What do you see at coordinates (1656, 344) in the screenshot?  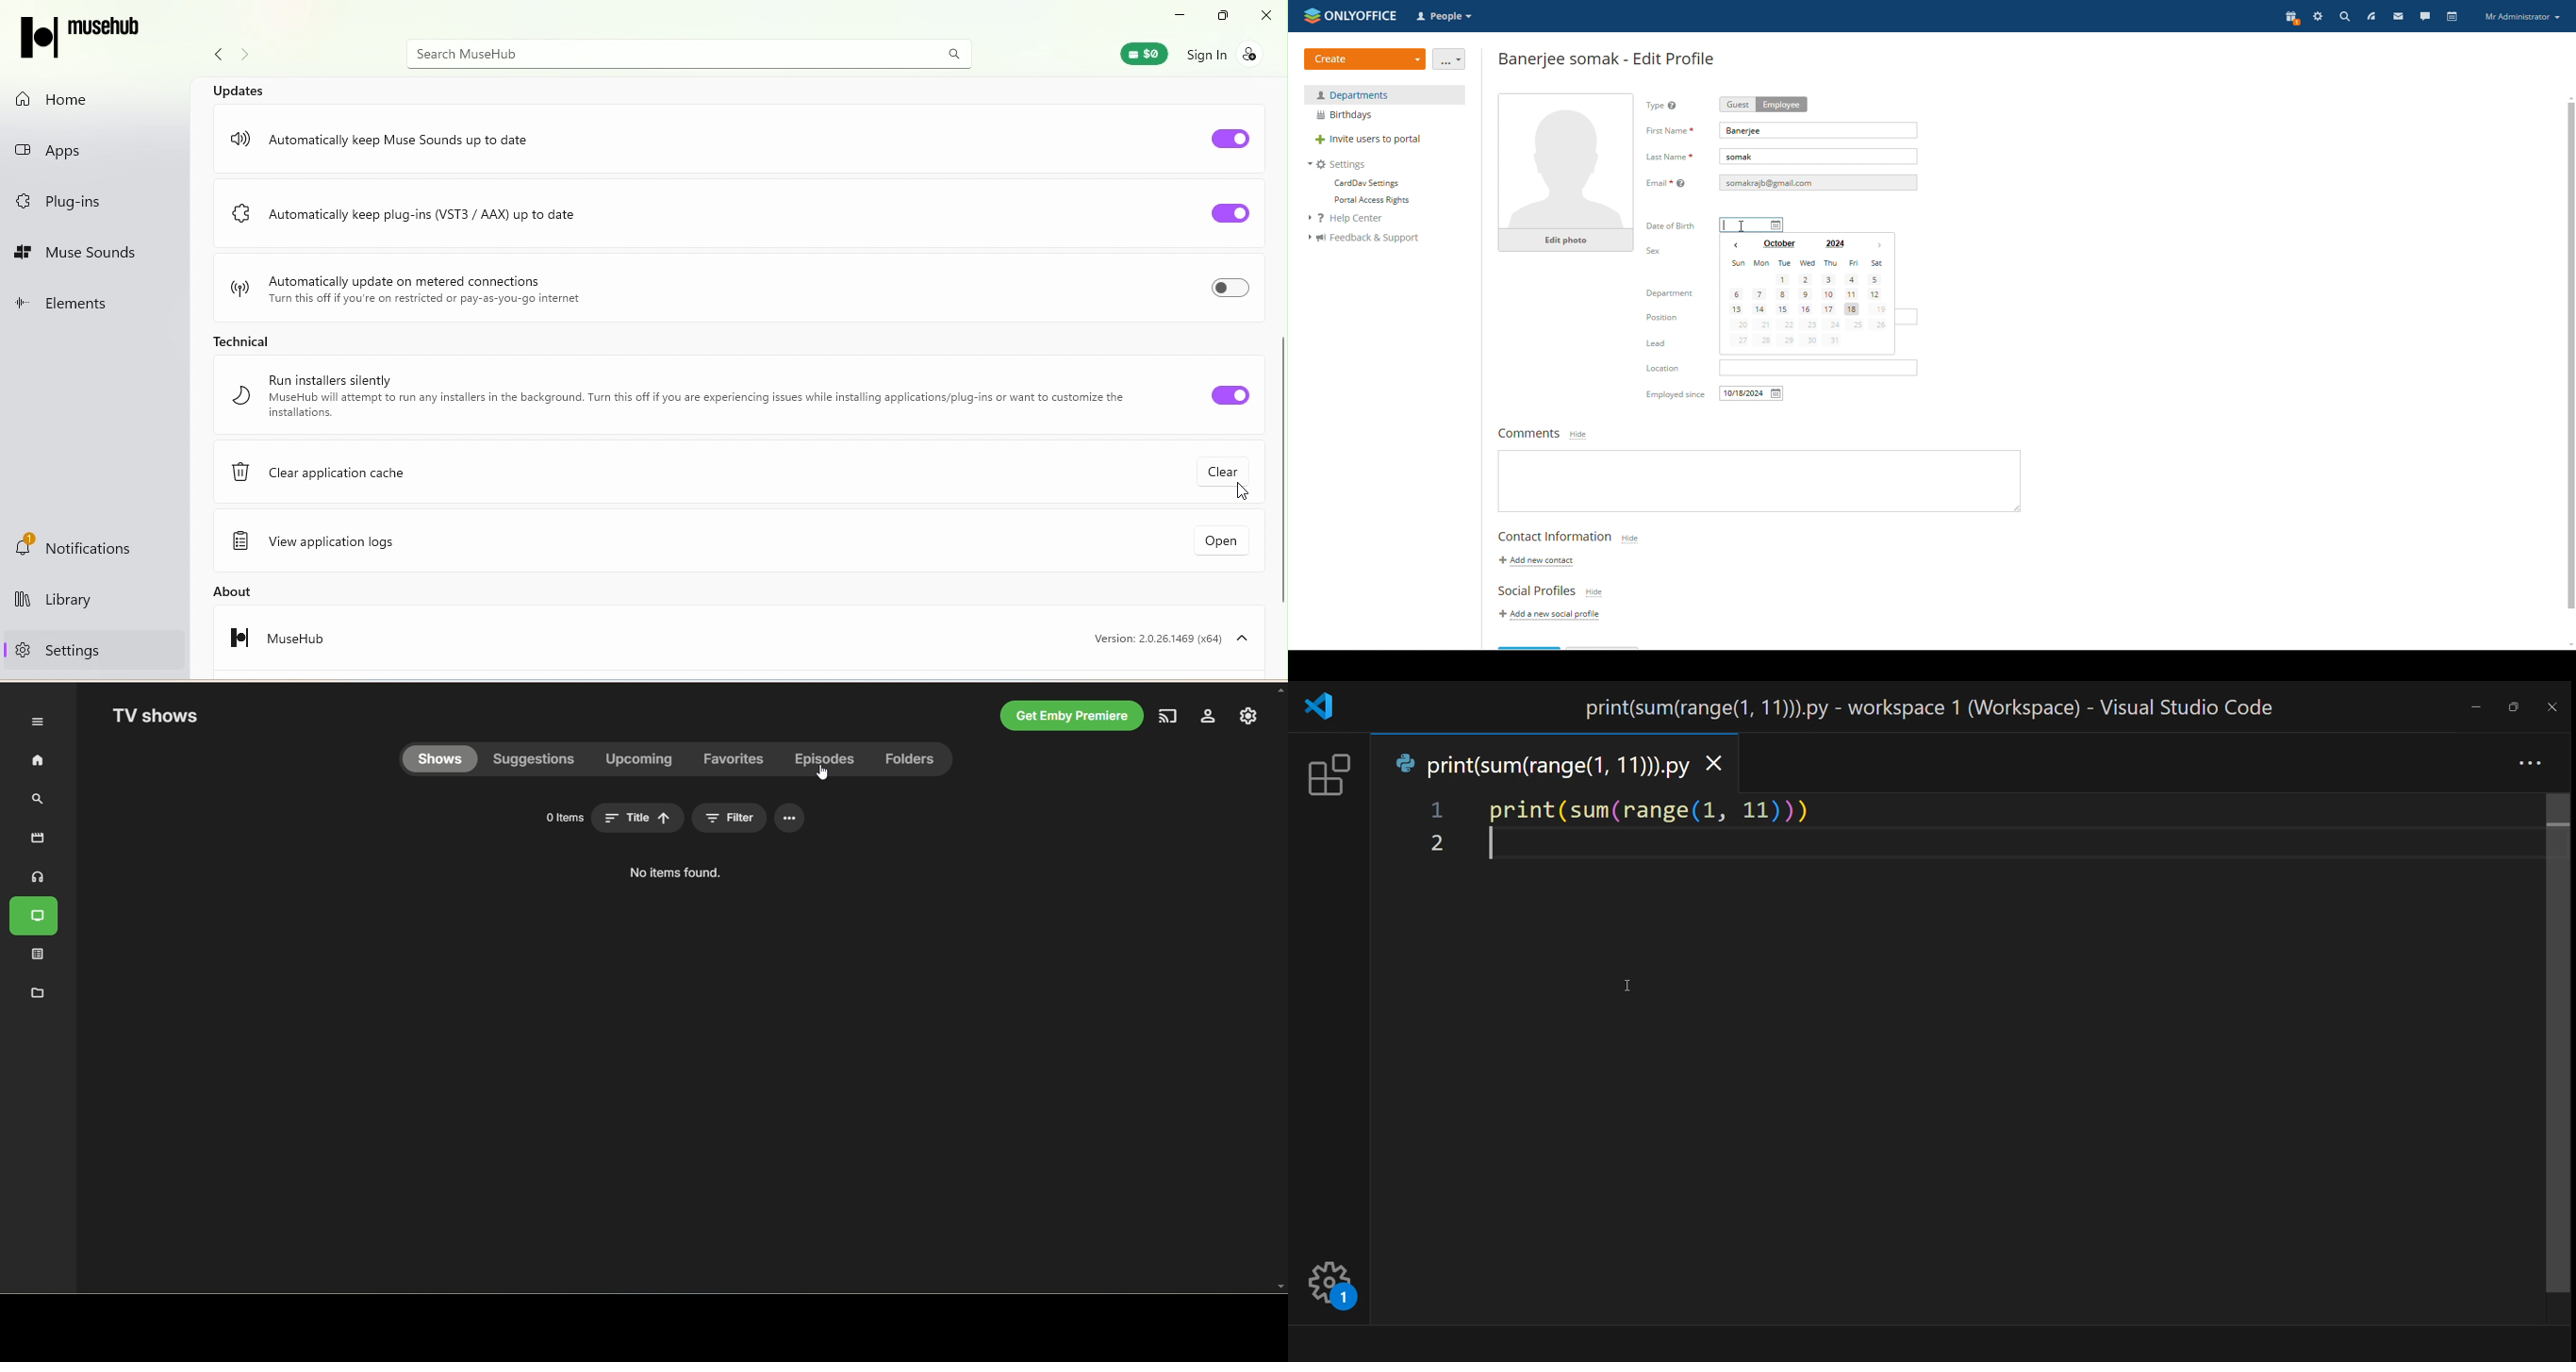 I see `Lead` at bounding box center [1656, 344].